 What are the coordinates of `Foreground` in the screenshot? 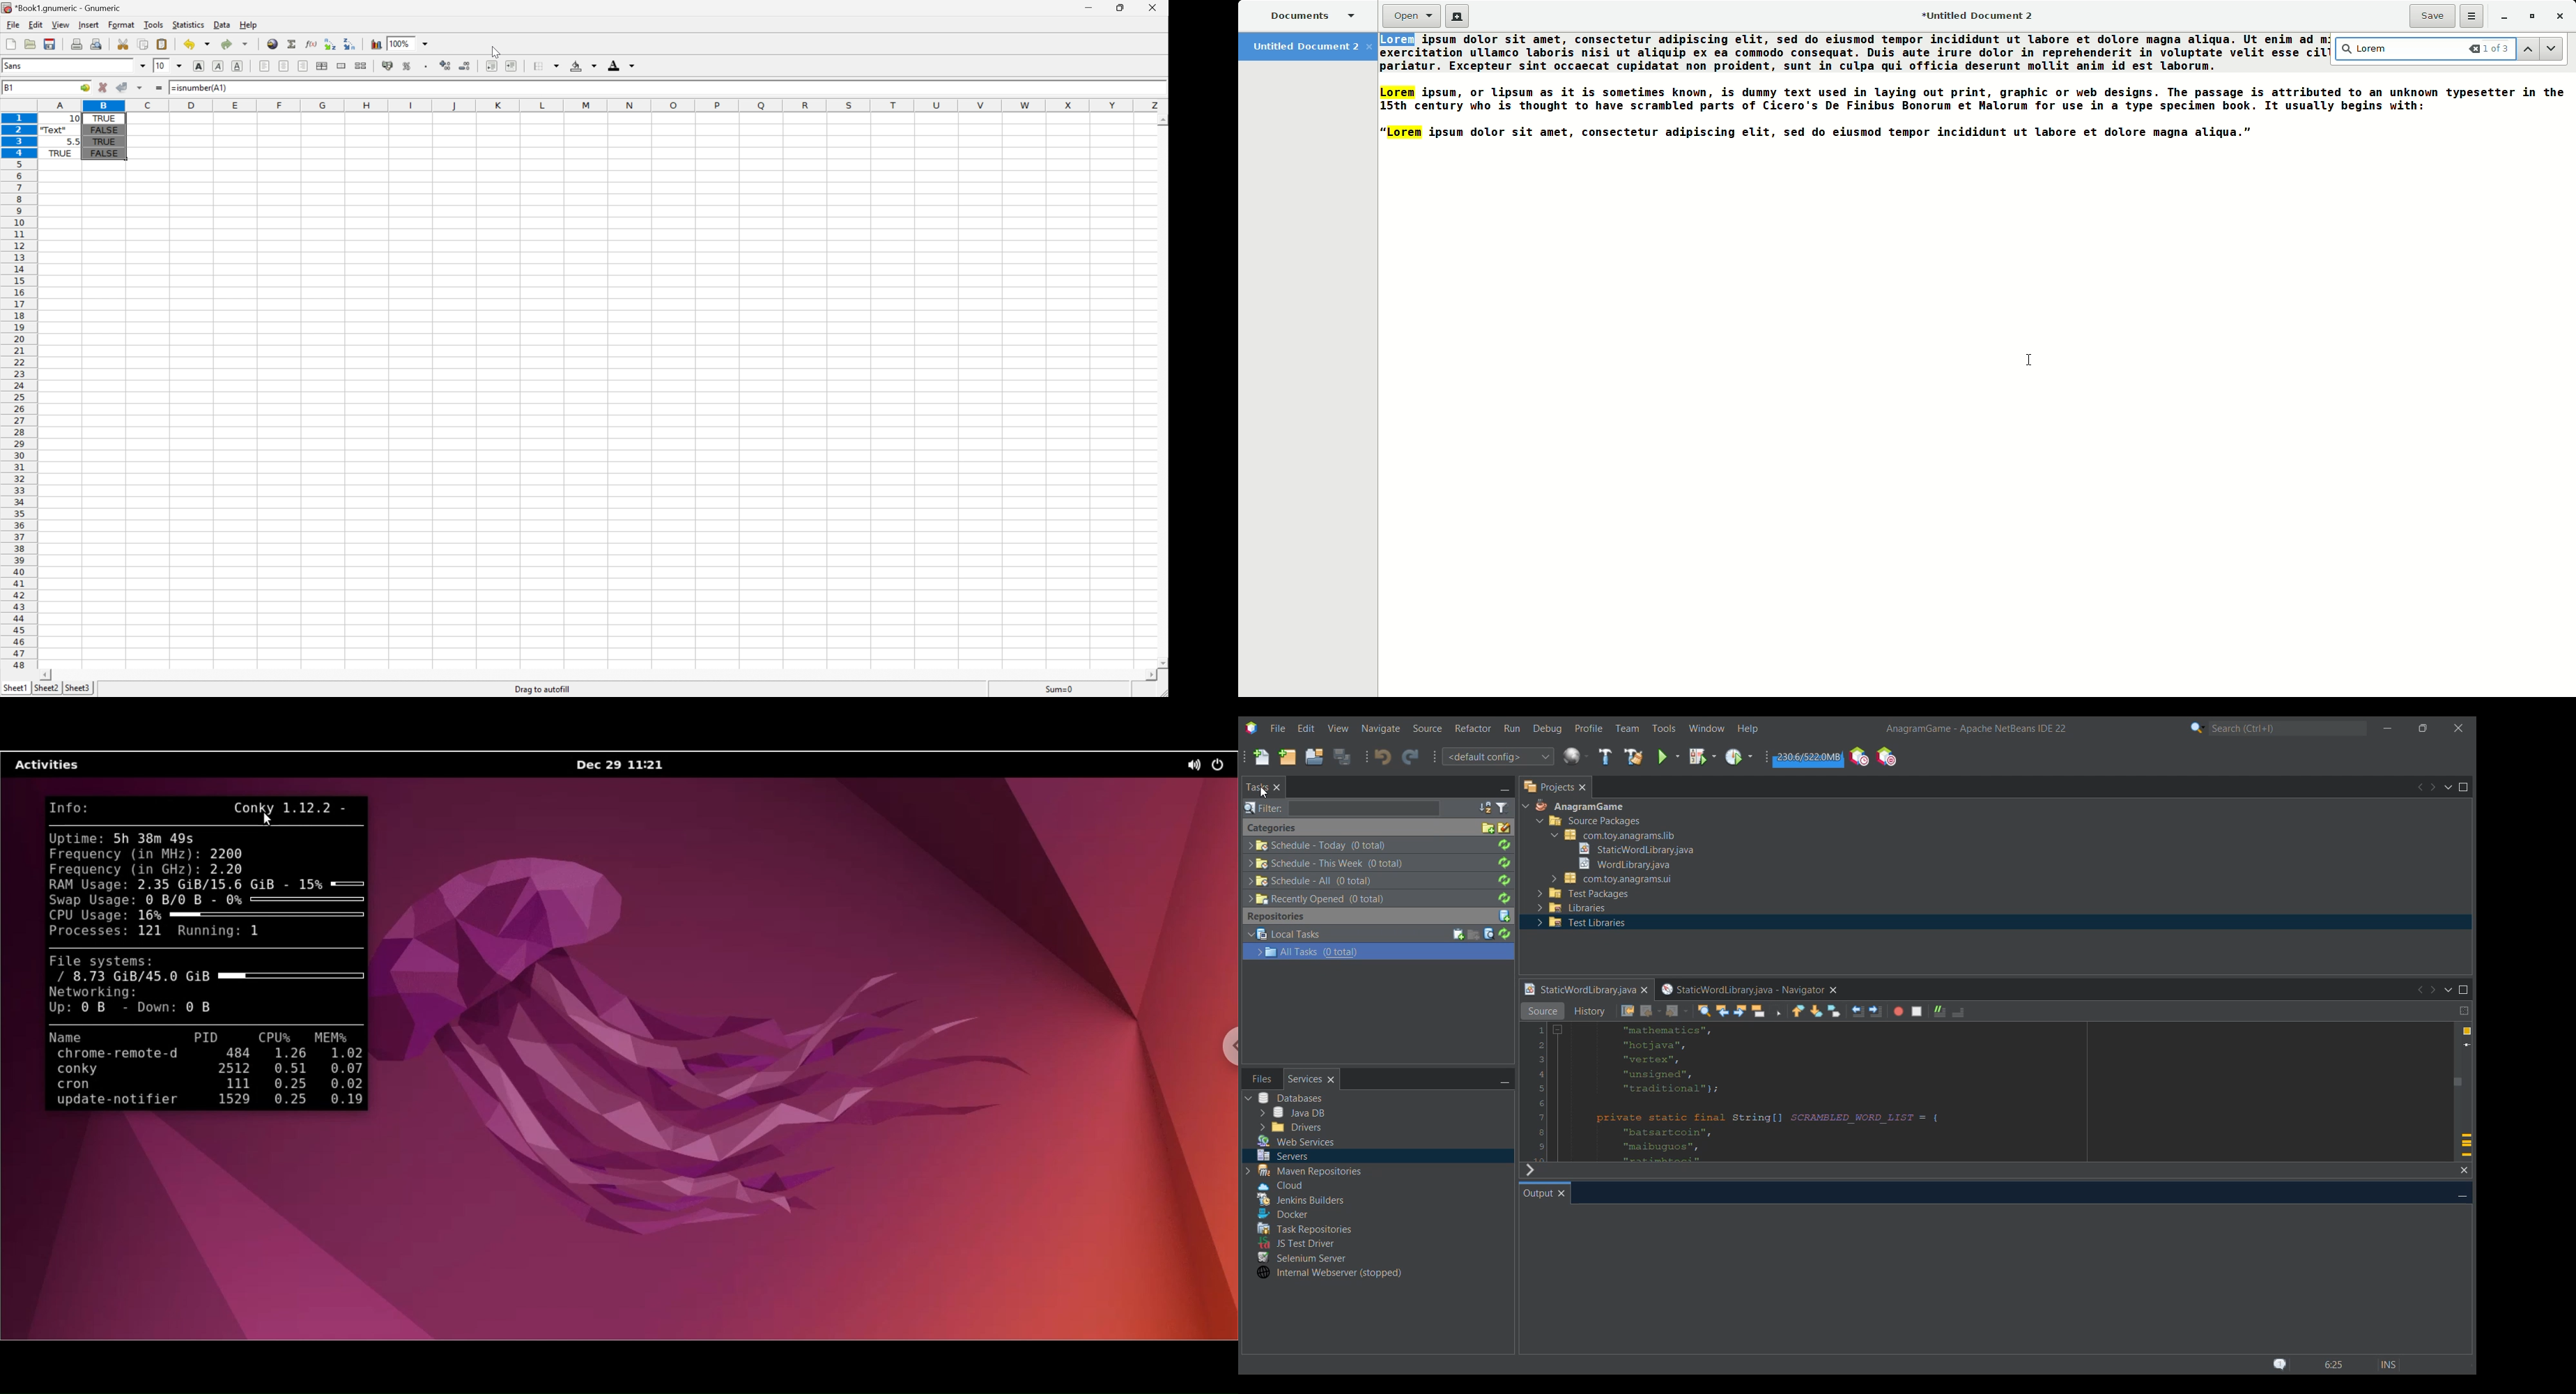 It's located at (623, 64).